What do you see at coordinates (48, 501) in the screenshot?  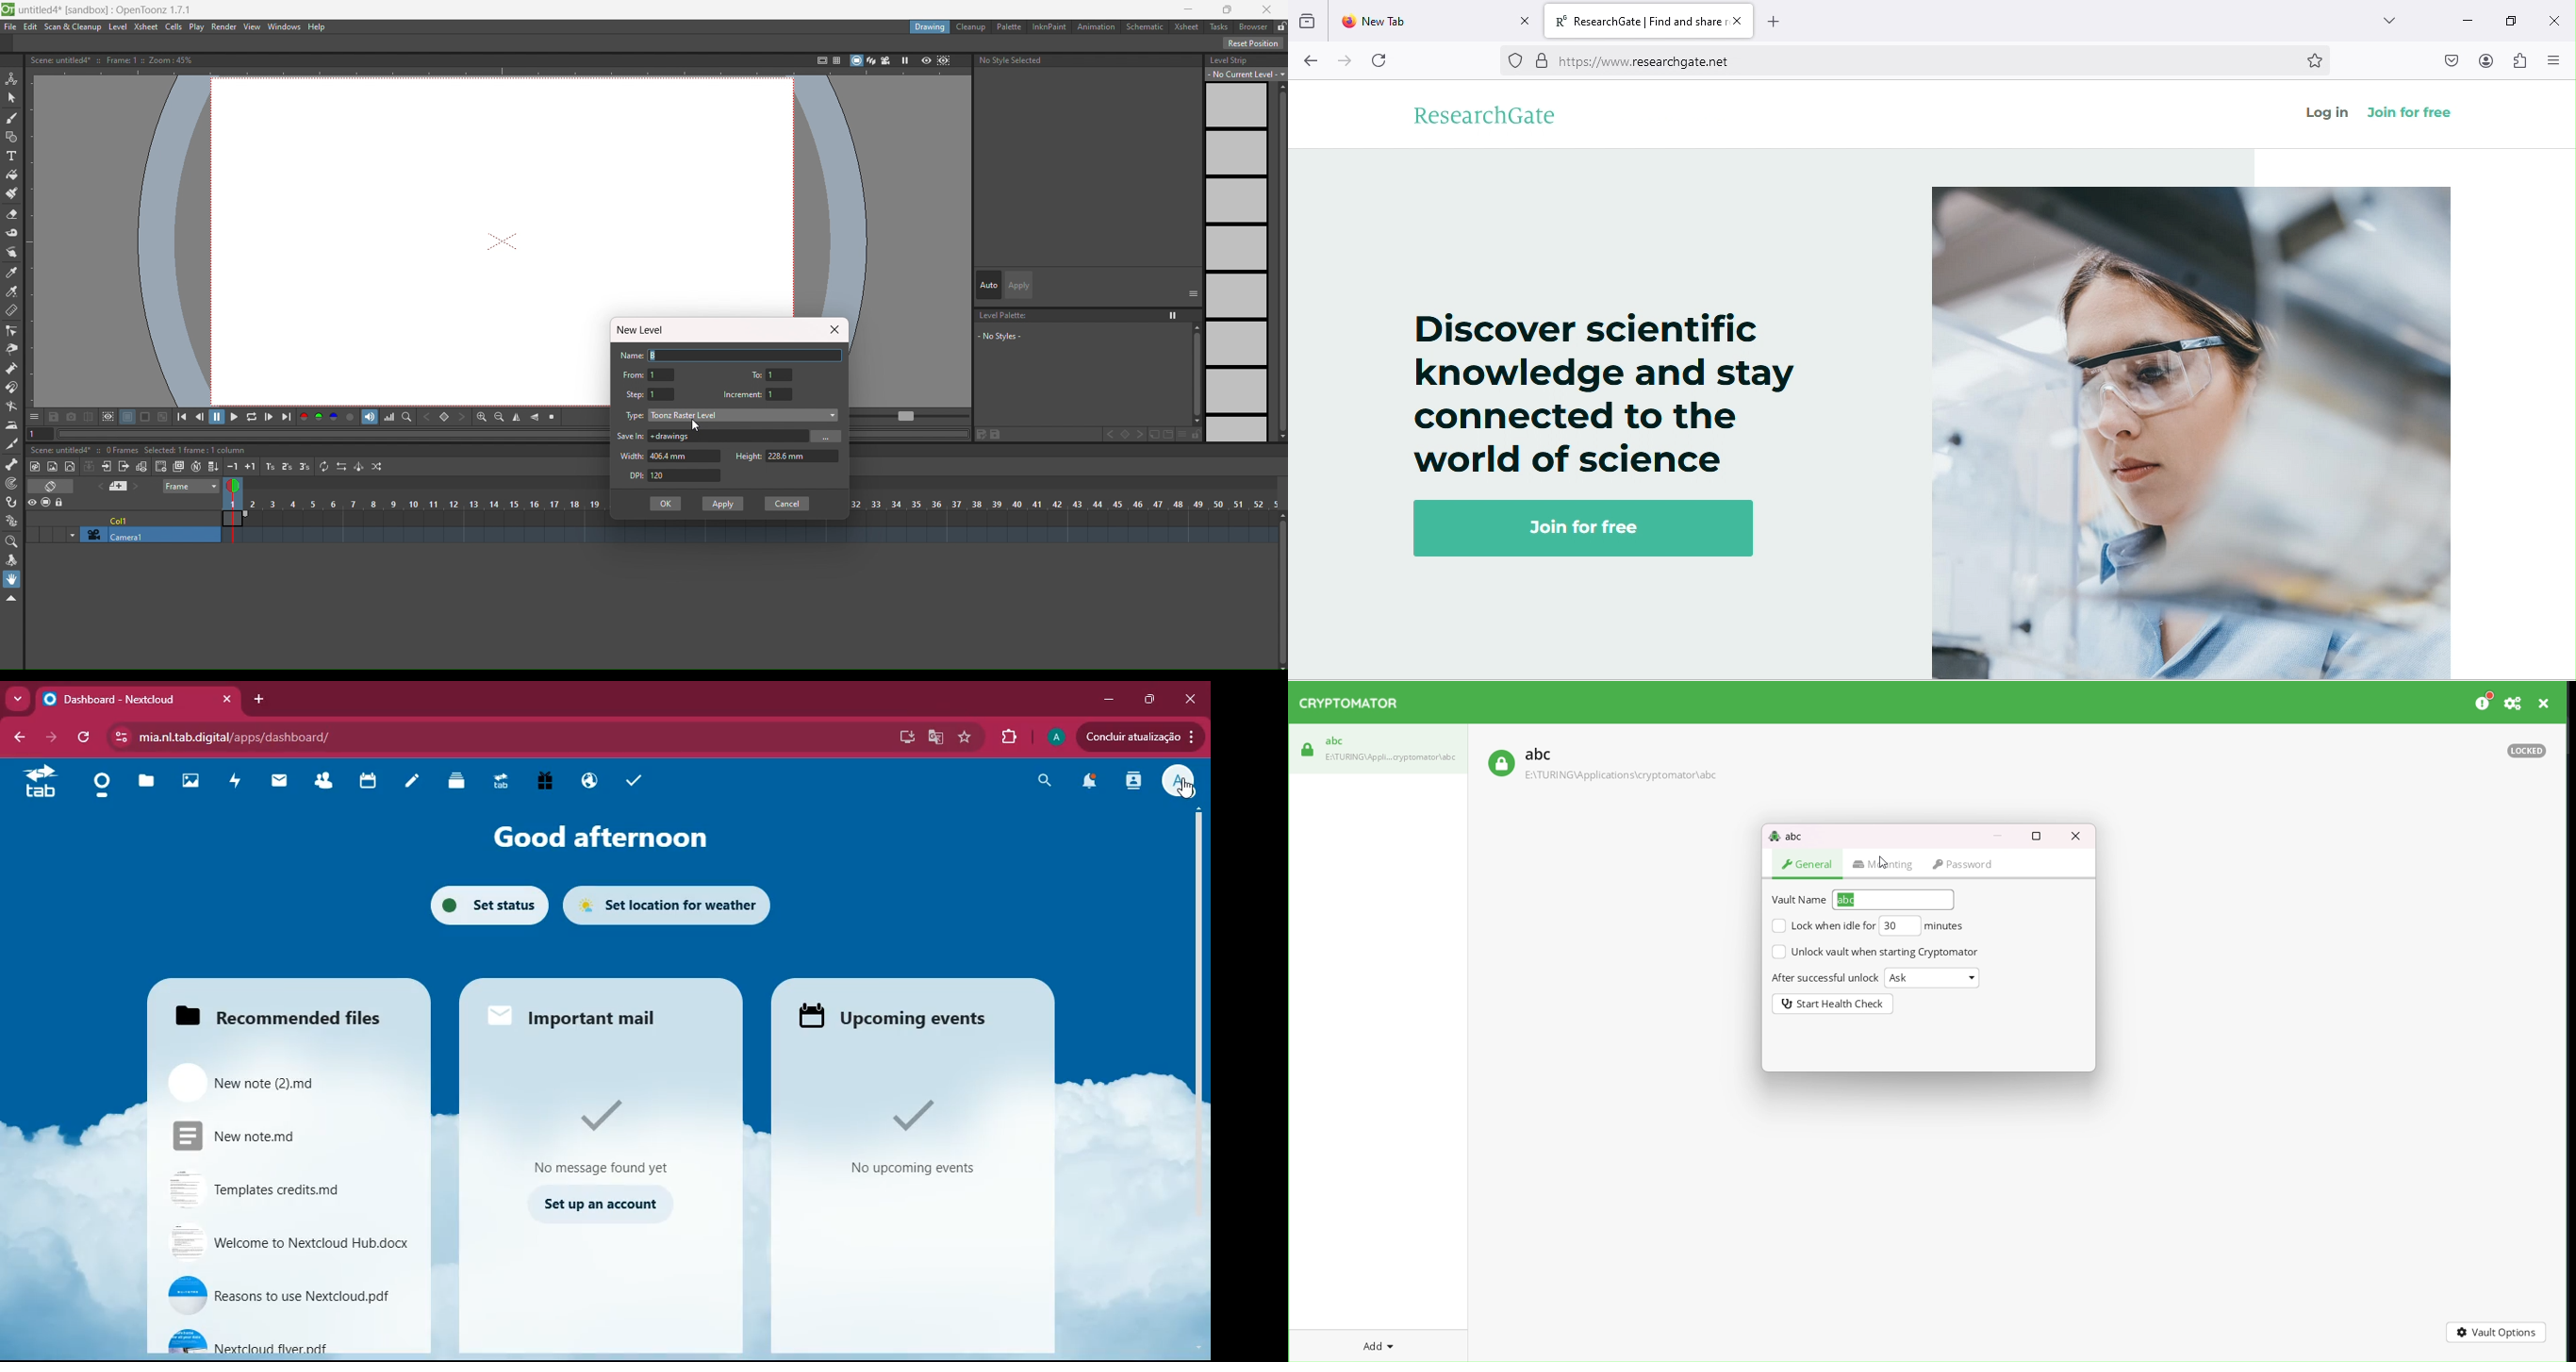 I see `` at bounding box center [48, 501].